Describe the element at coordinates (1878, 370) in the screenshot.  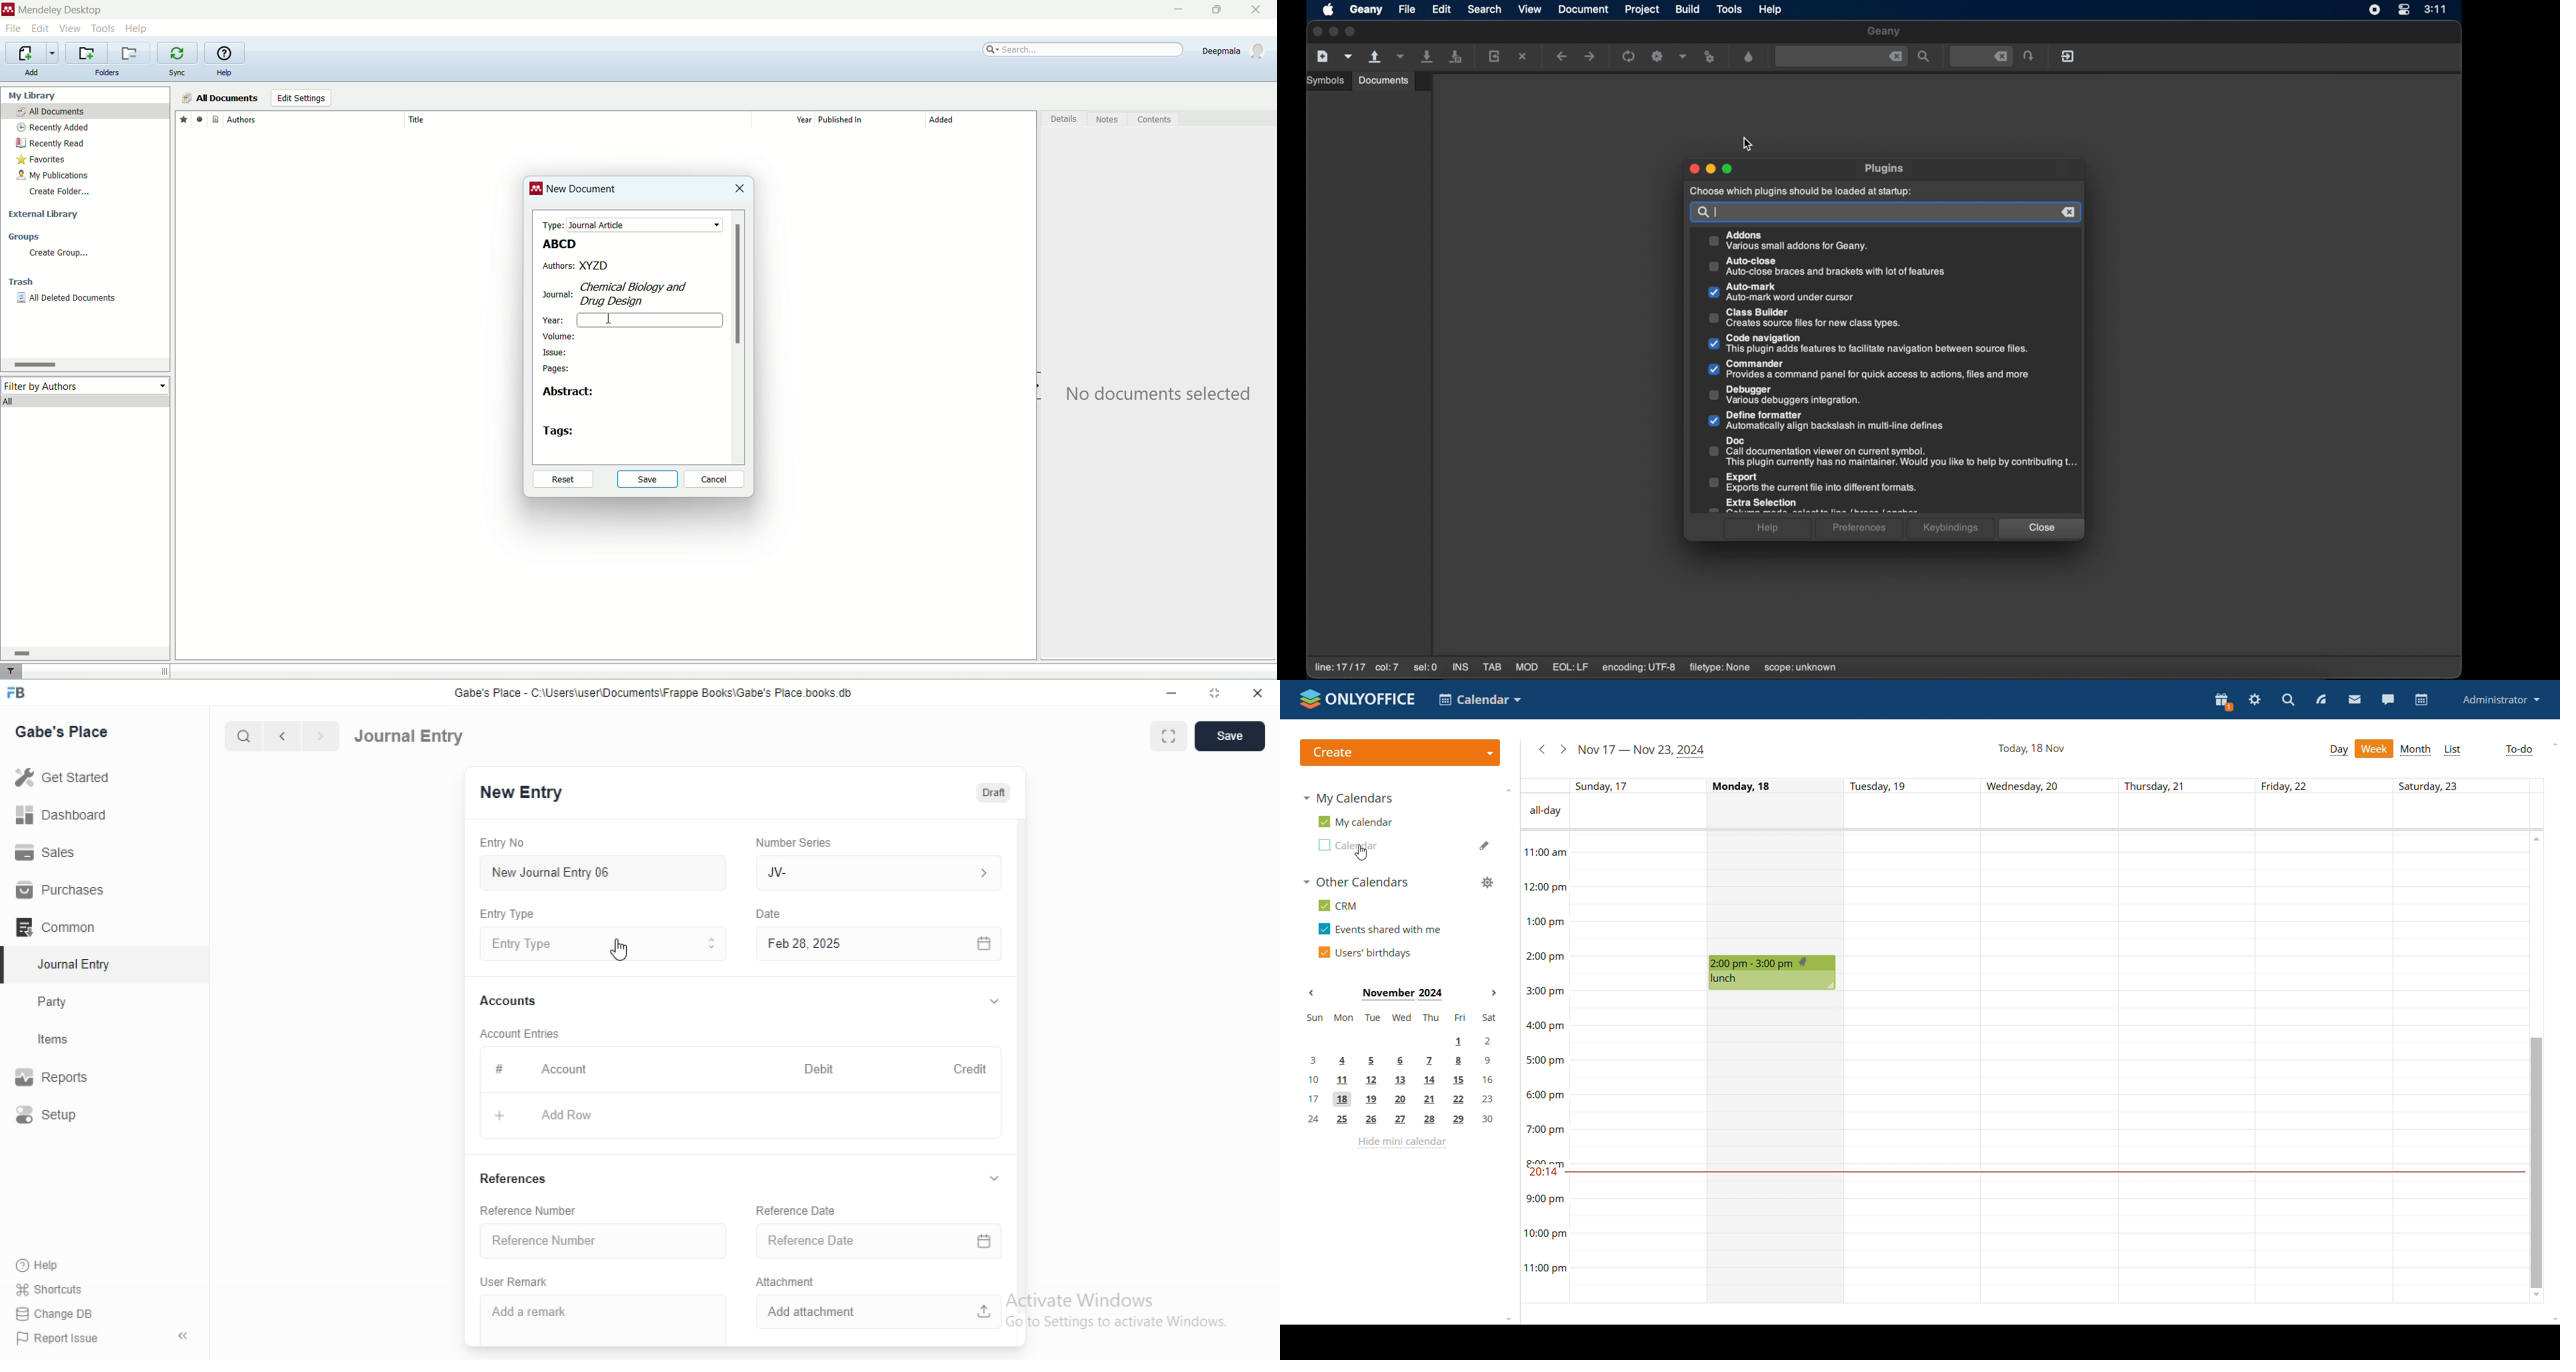
I see `Commander Provides a command panel for quick access to actions, files and more` at that location.